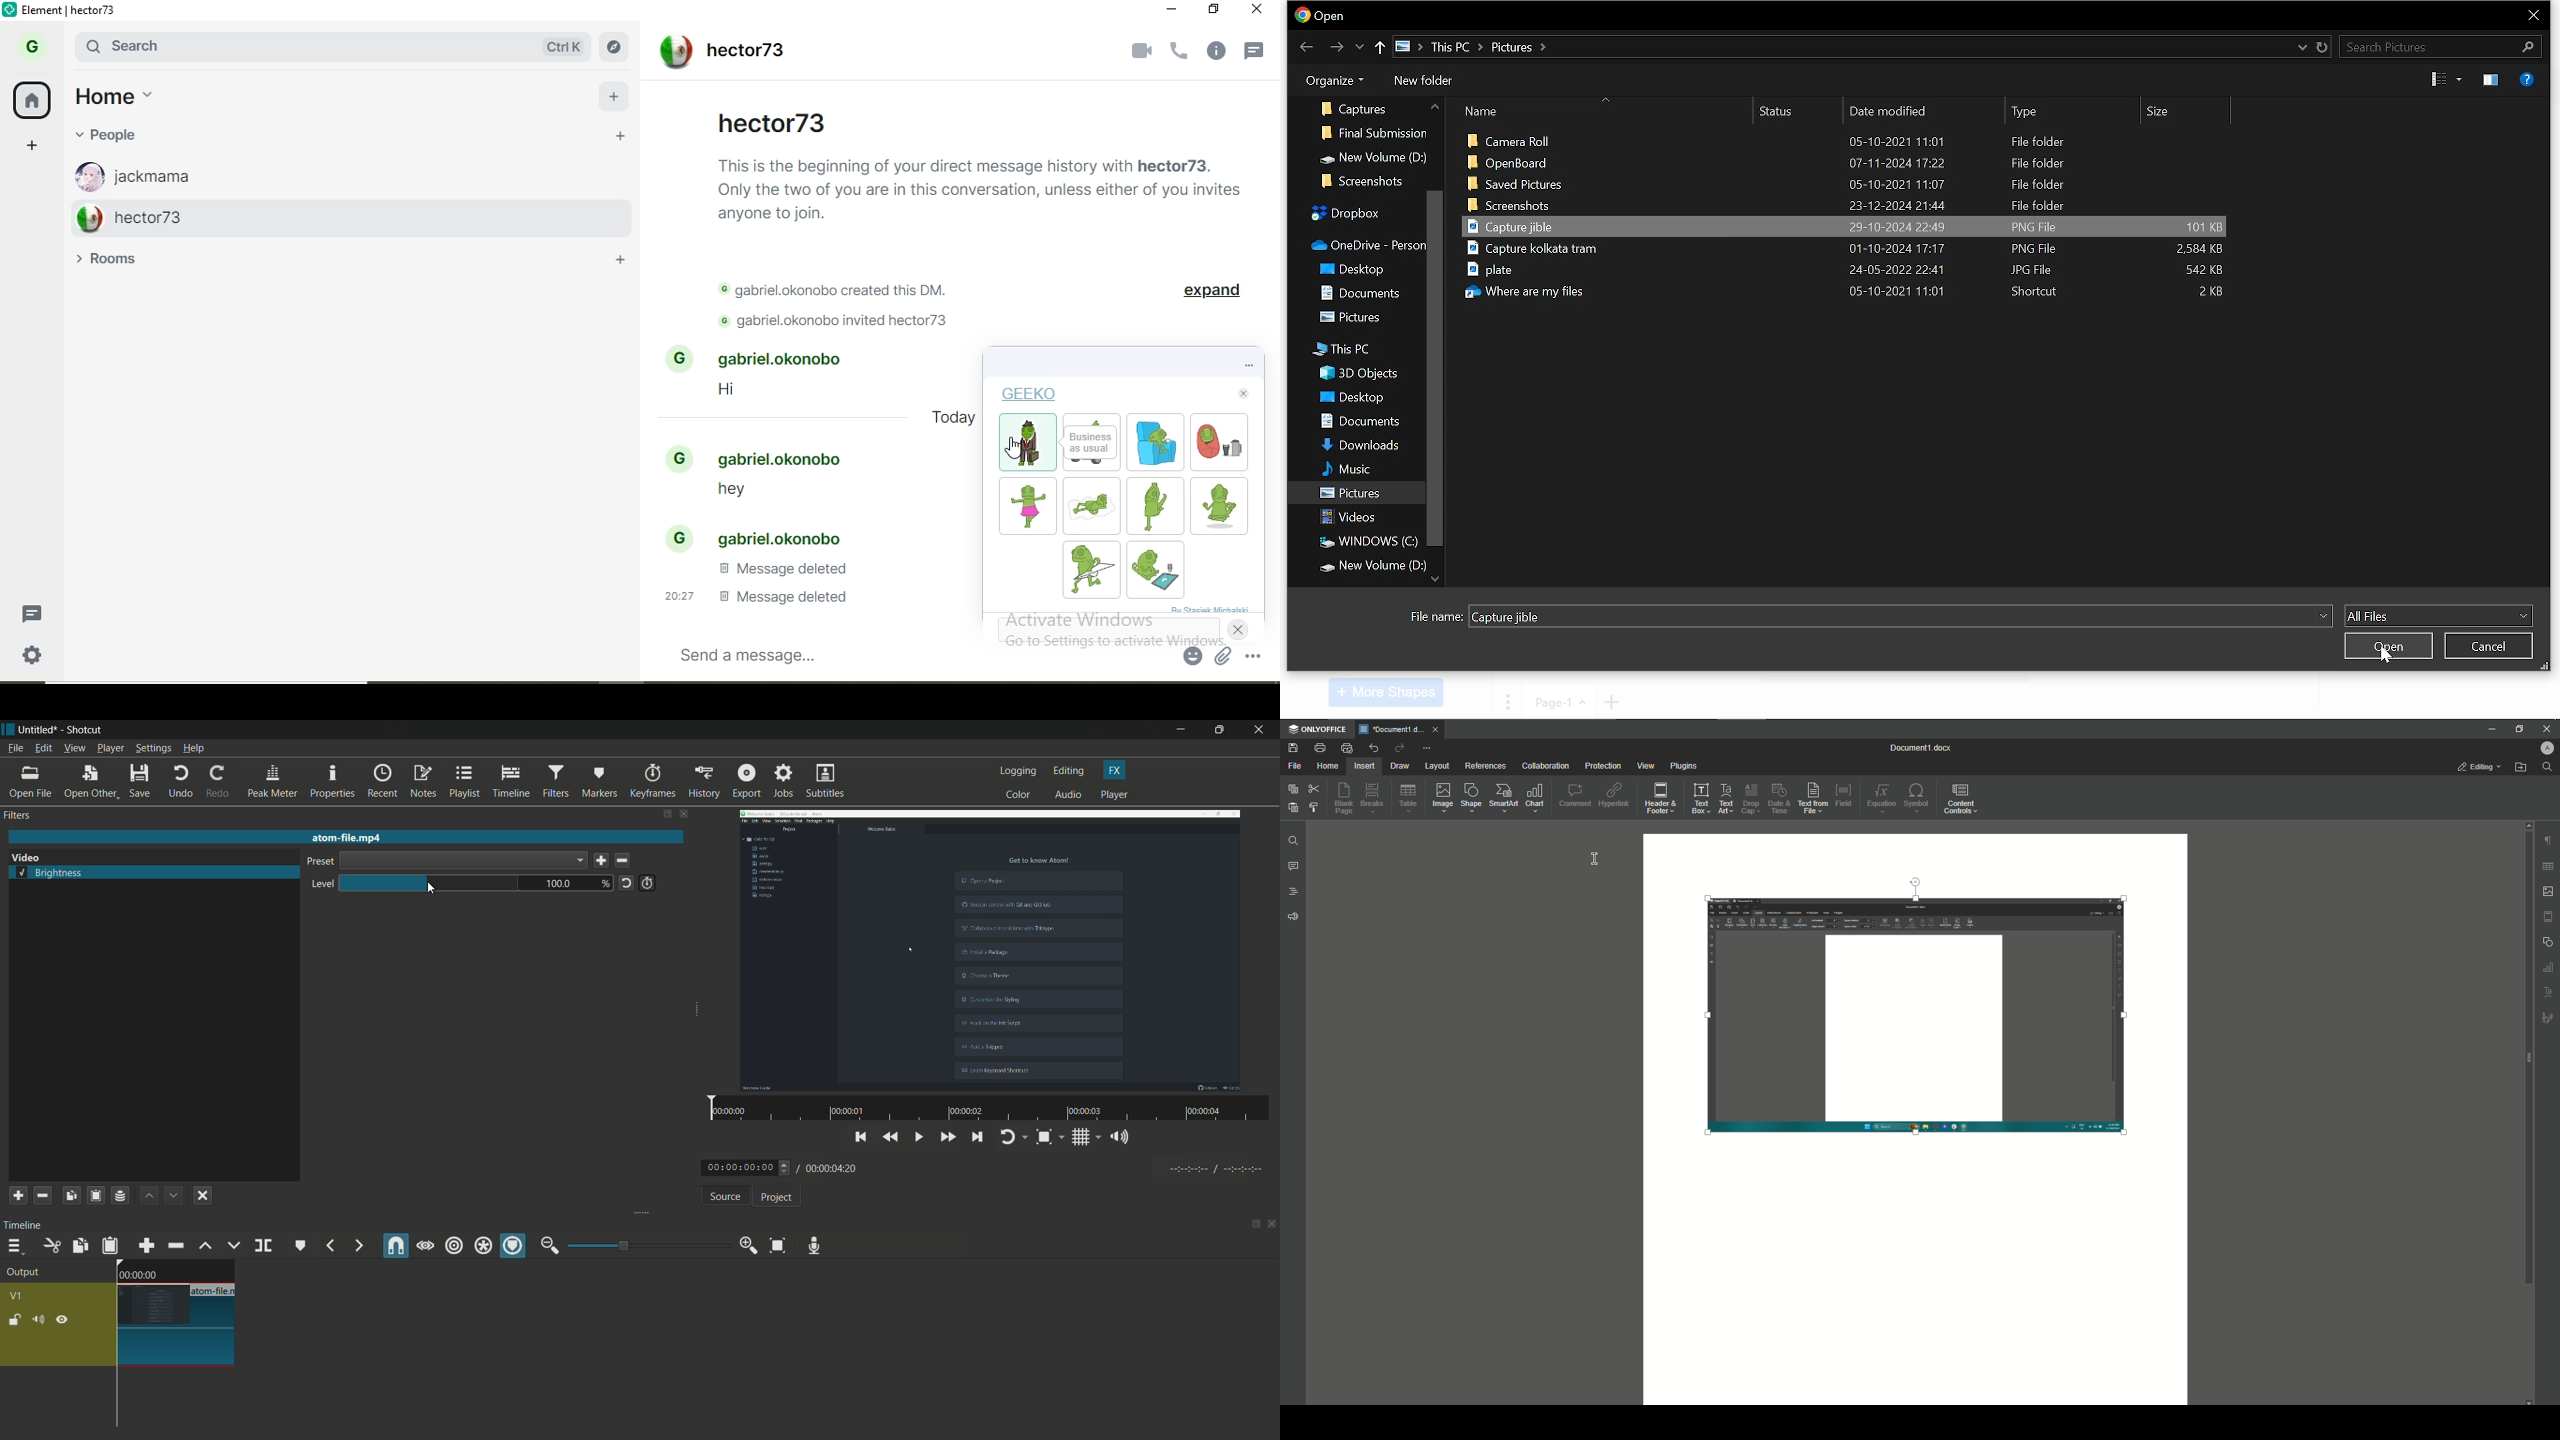 The image size is (2576, 1456). What do you see at coordinates (1181, 730) in the screenshot?
I see `minimize` at bounding box center [1181, 730].